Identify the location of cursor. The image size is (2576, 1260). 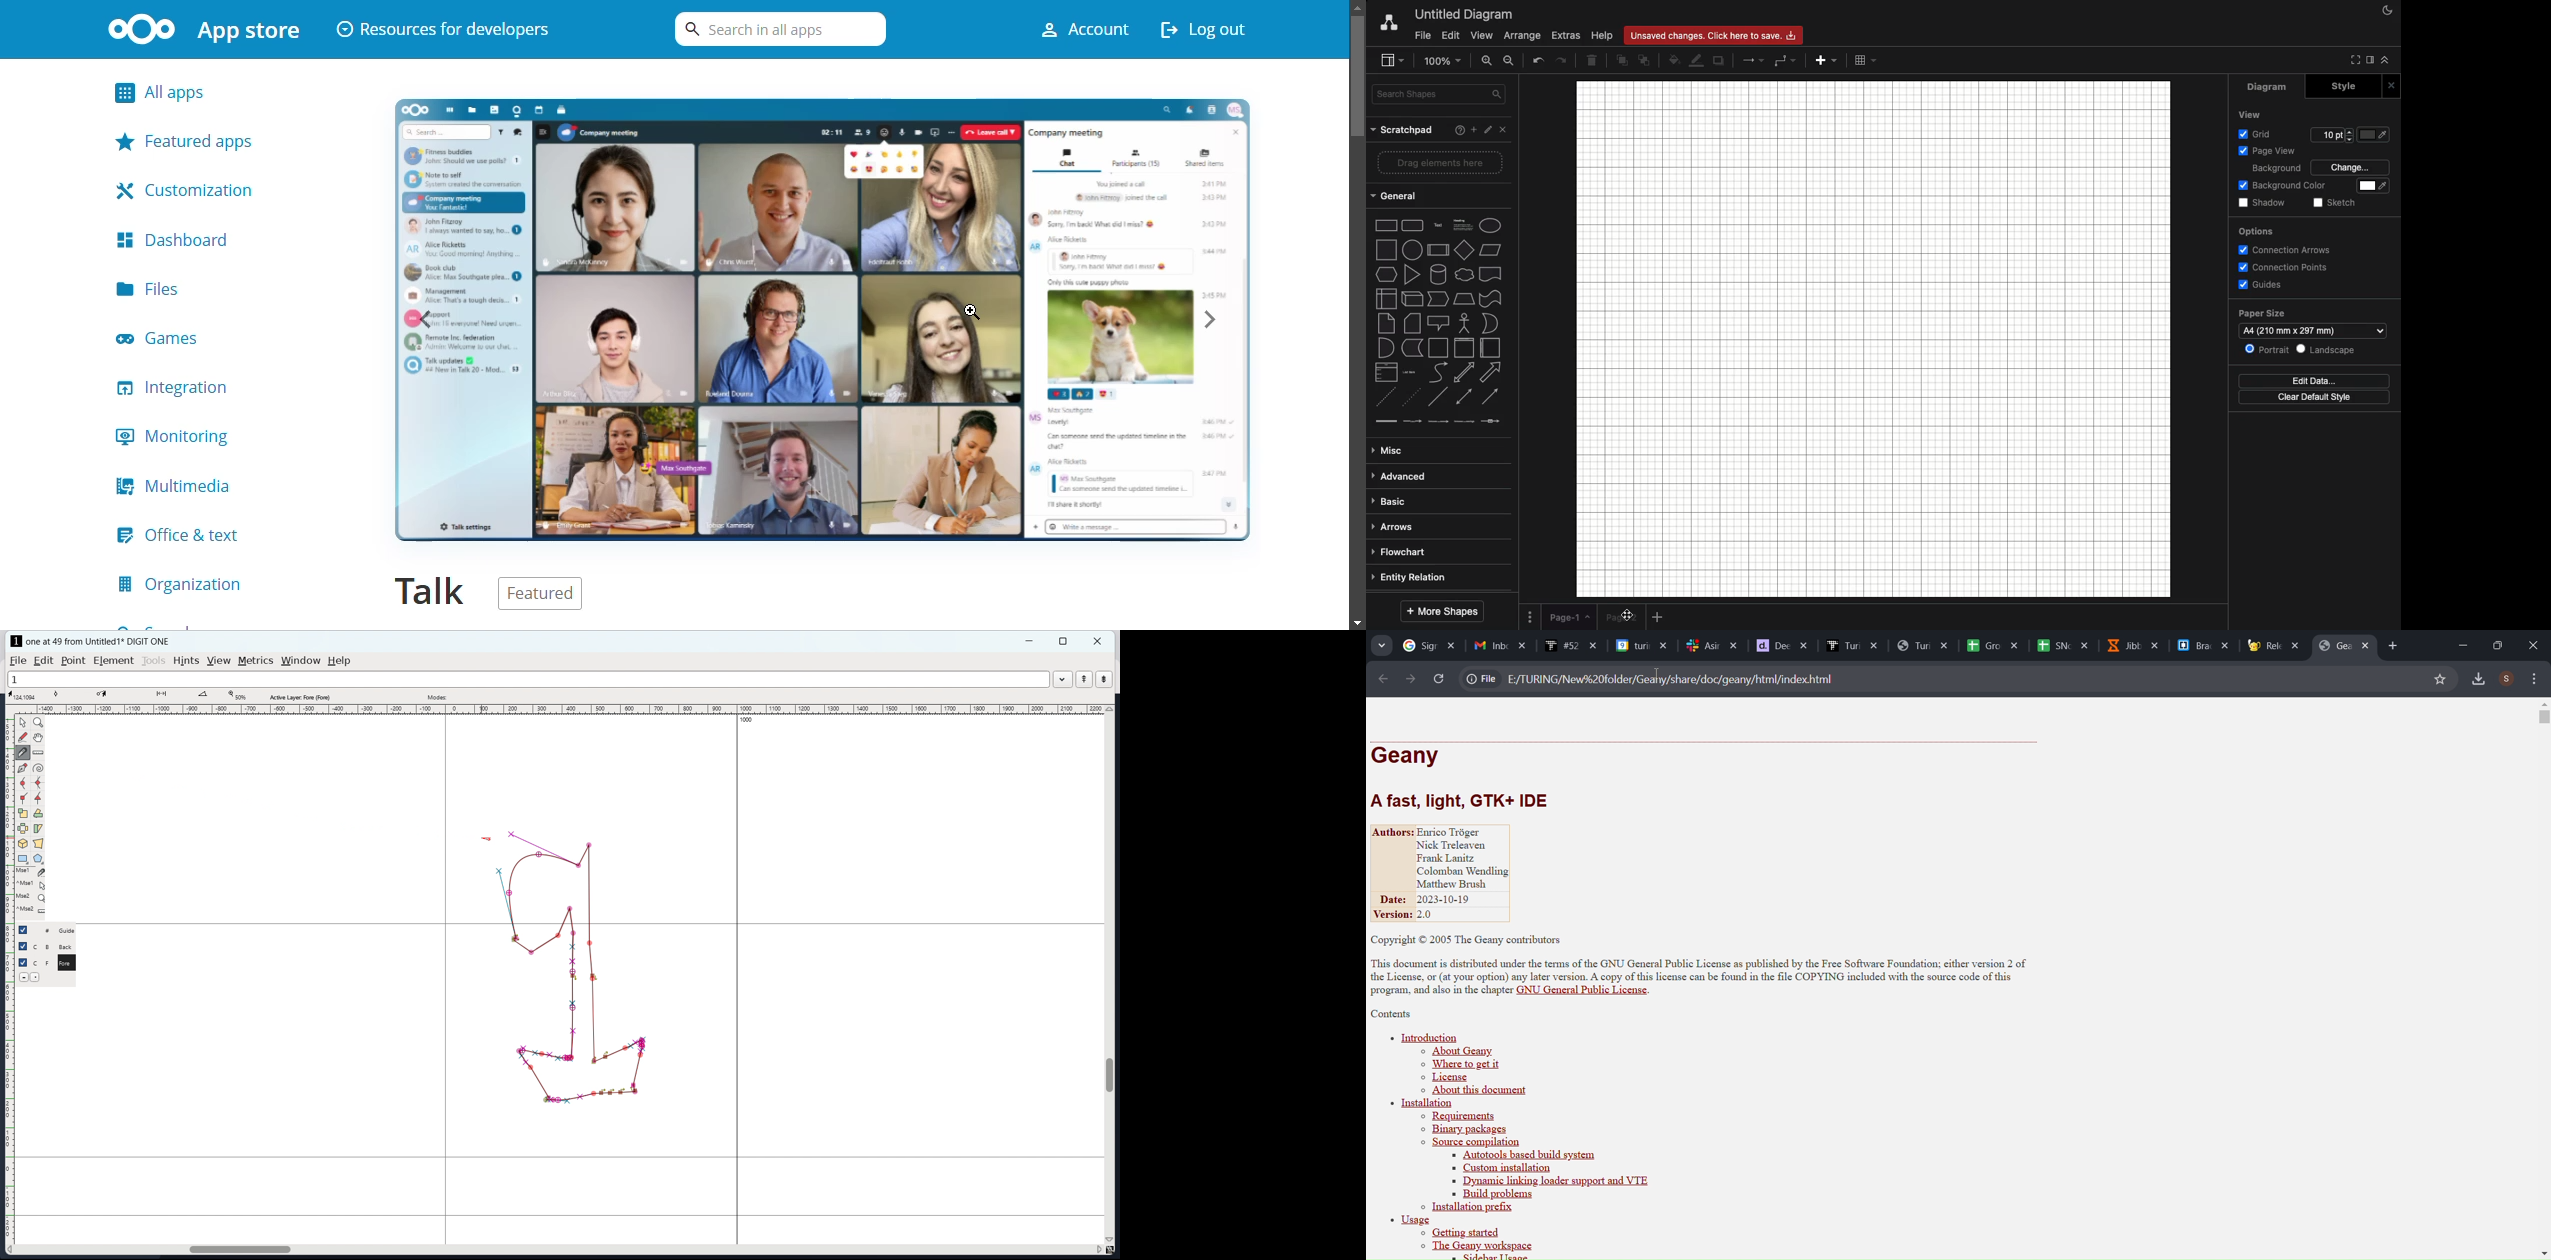
(487, 839).